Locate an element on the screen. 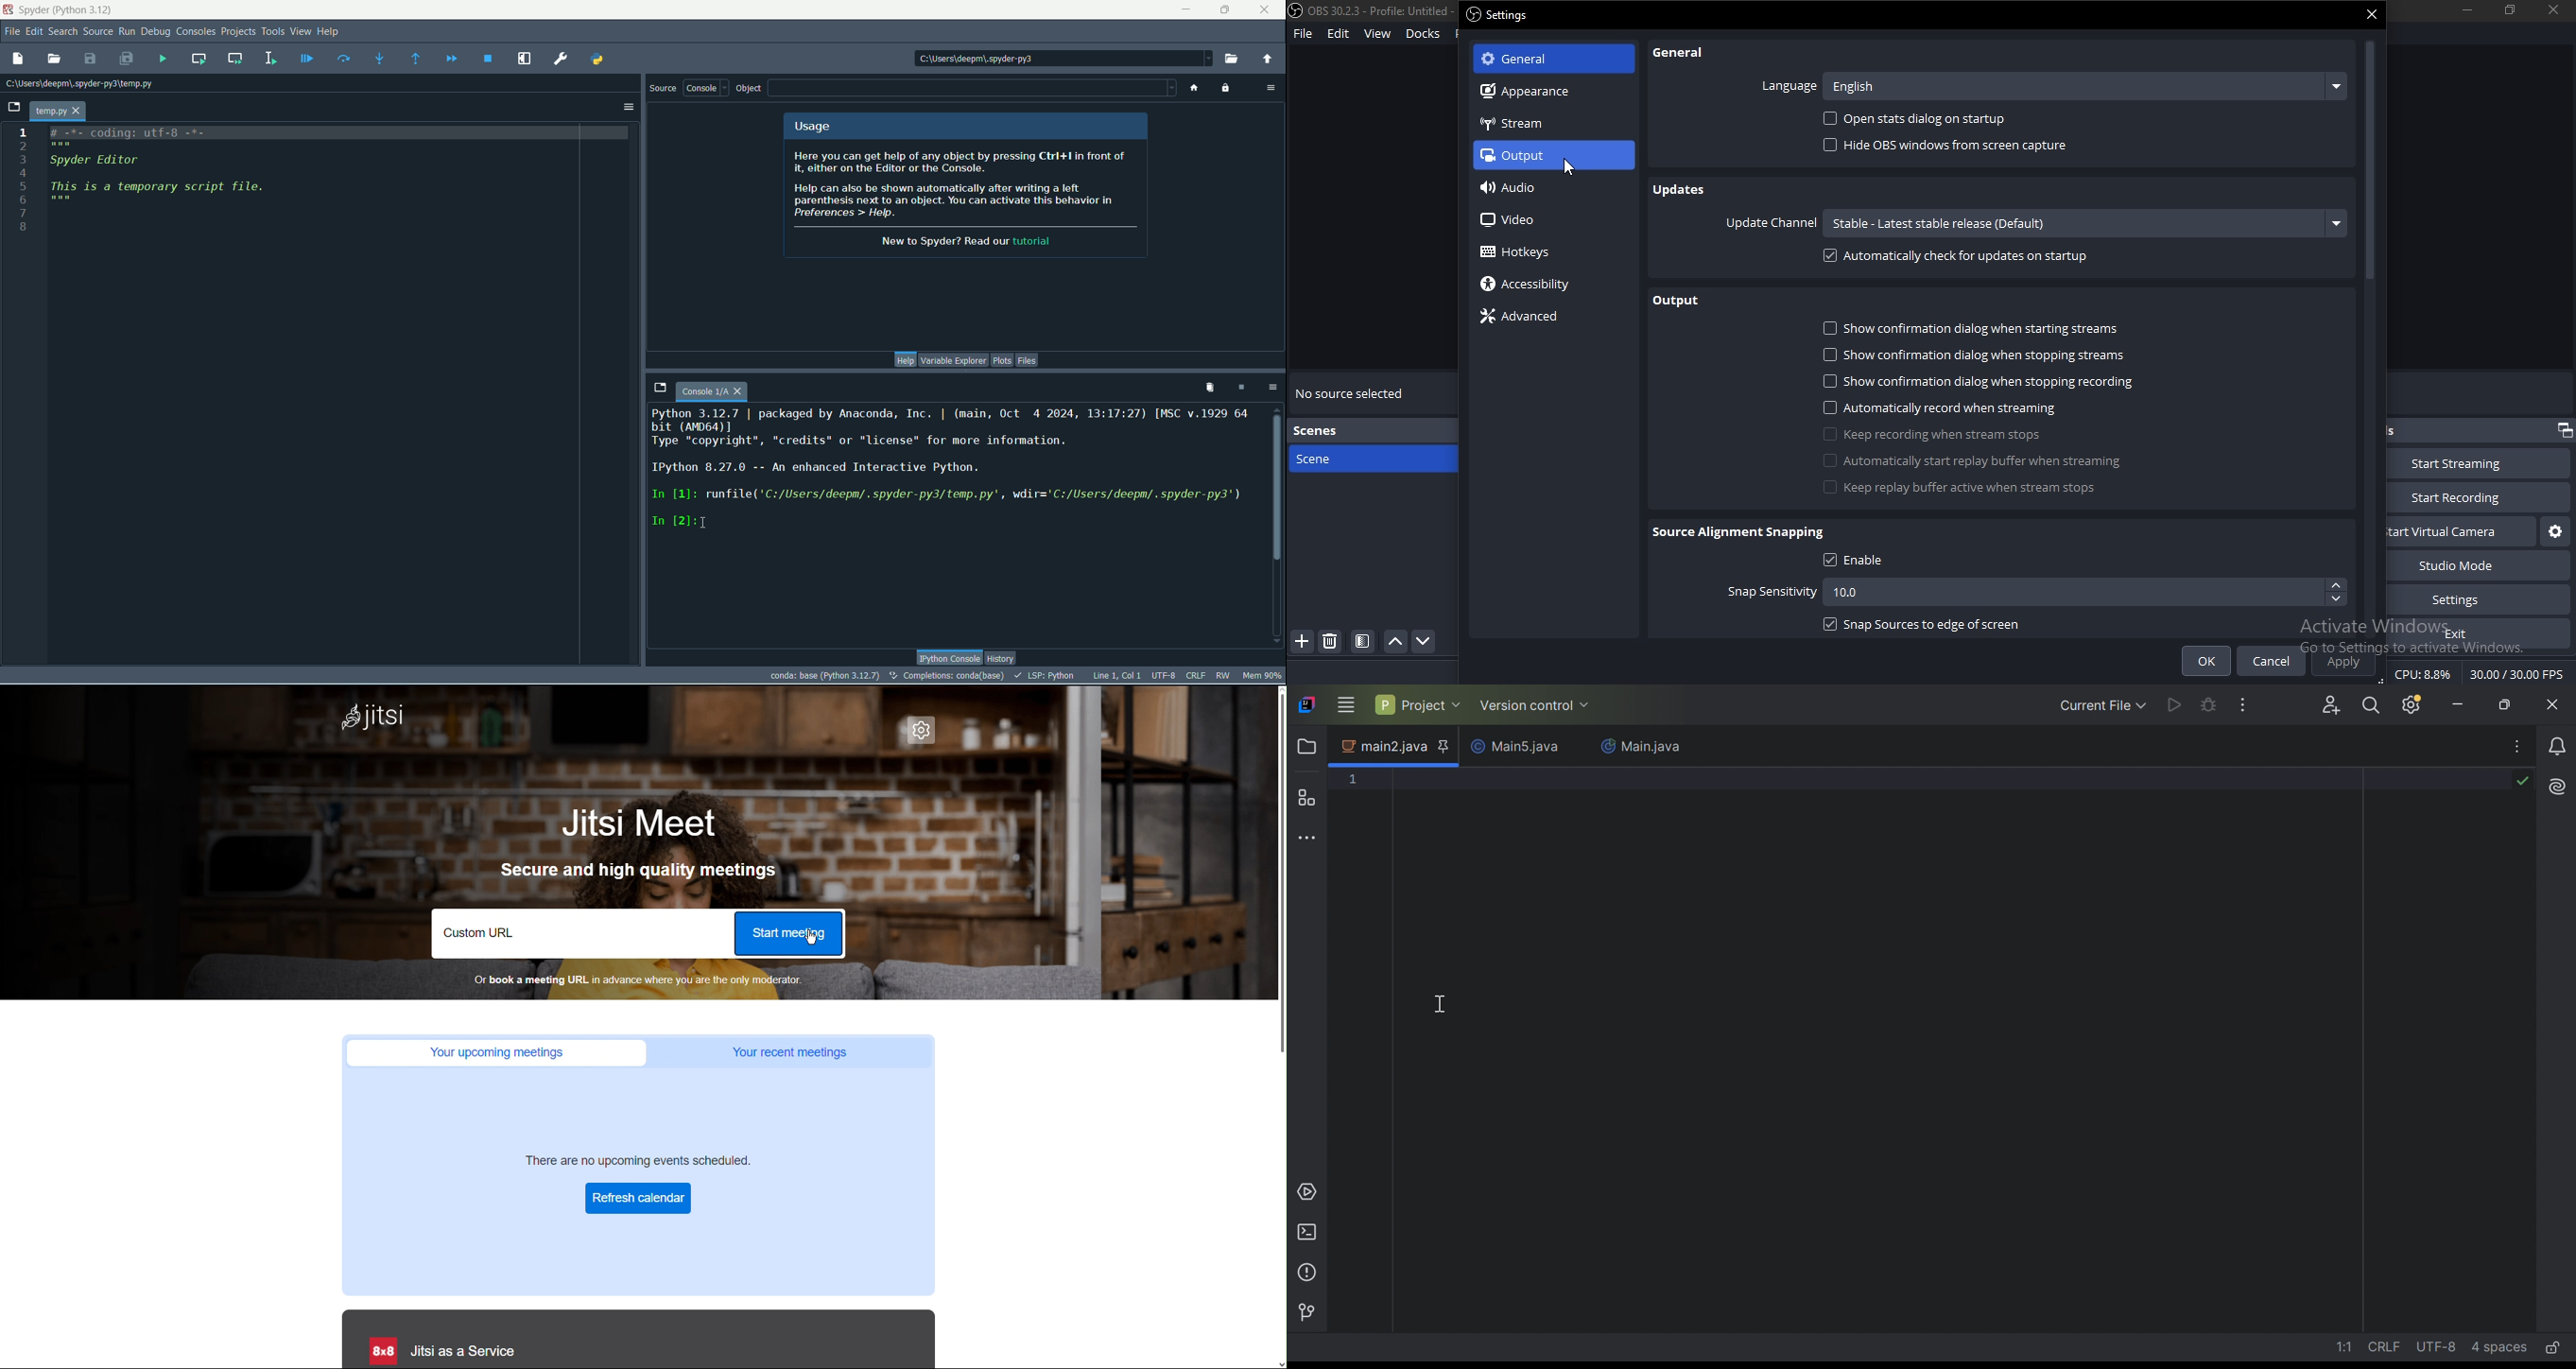 This screenshot has height=1372, width=2576. settings is located at coordinates (1502, 15).